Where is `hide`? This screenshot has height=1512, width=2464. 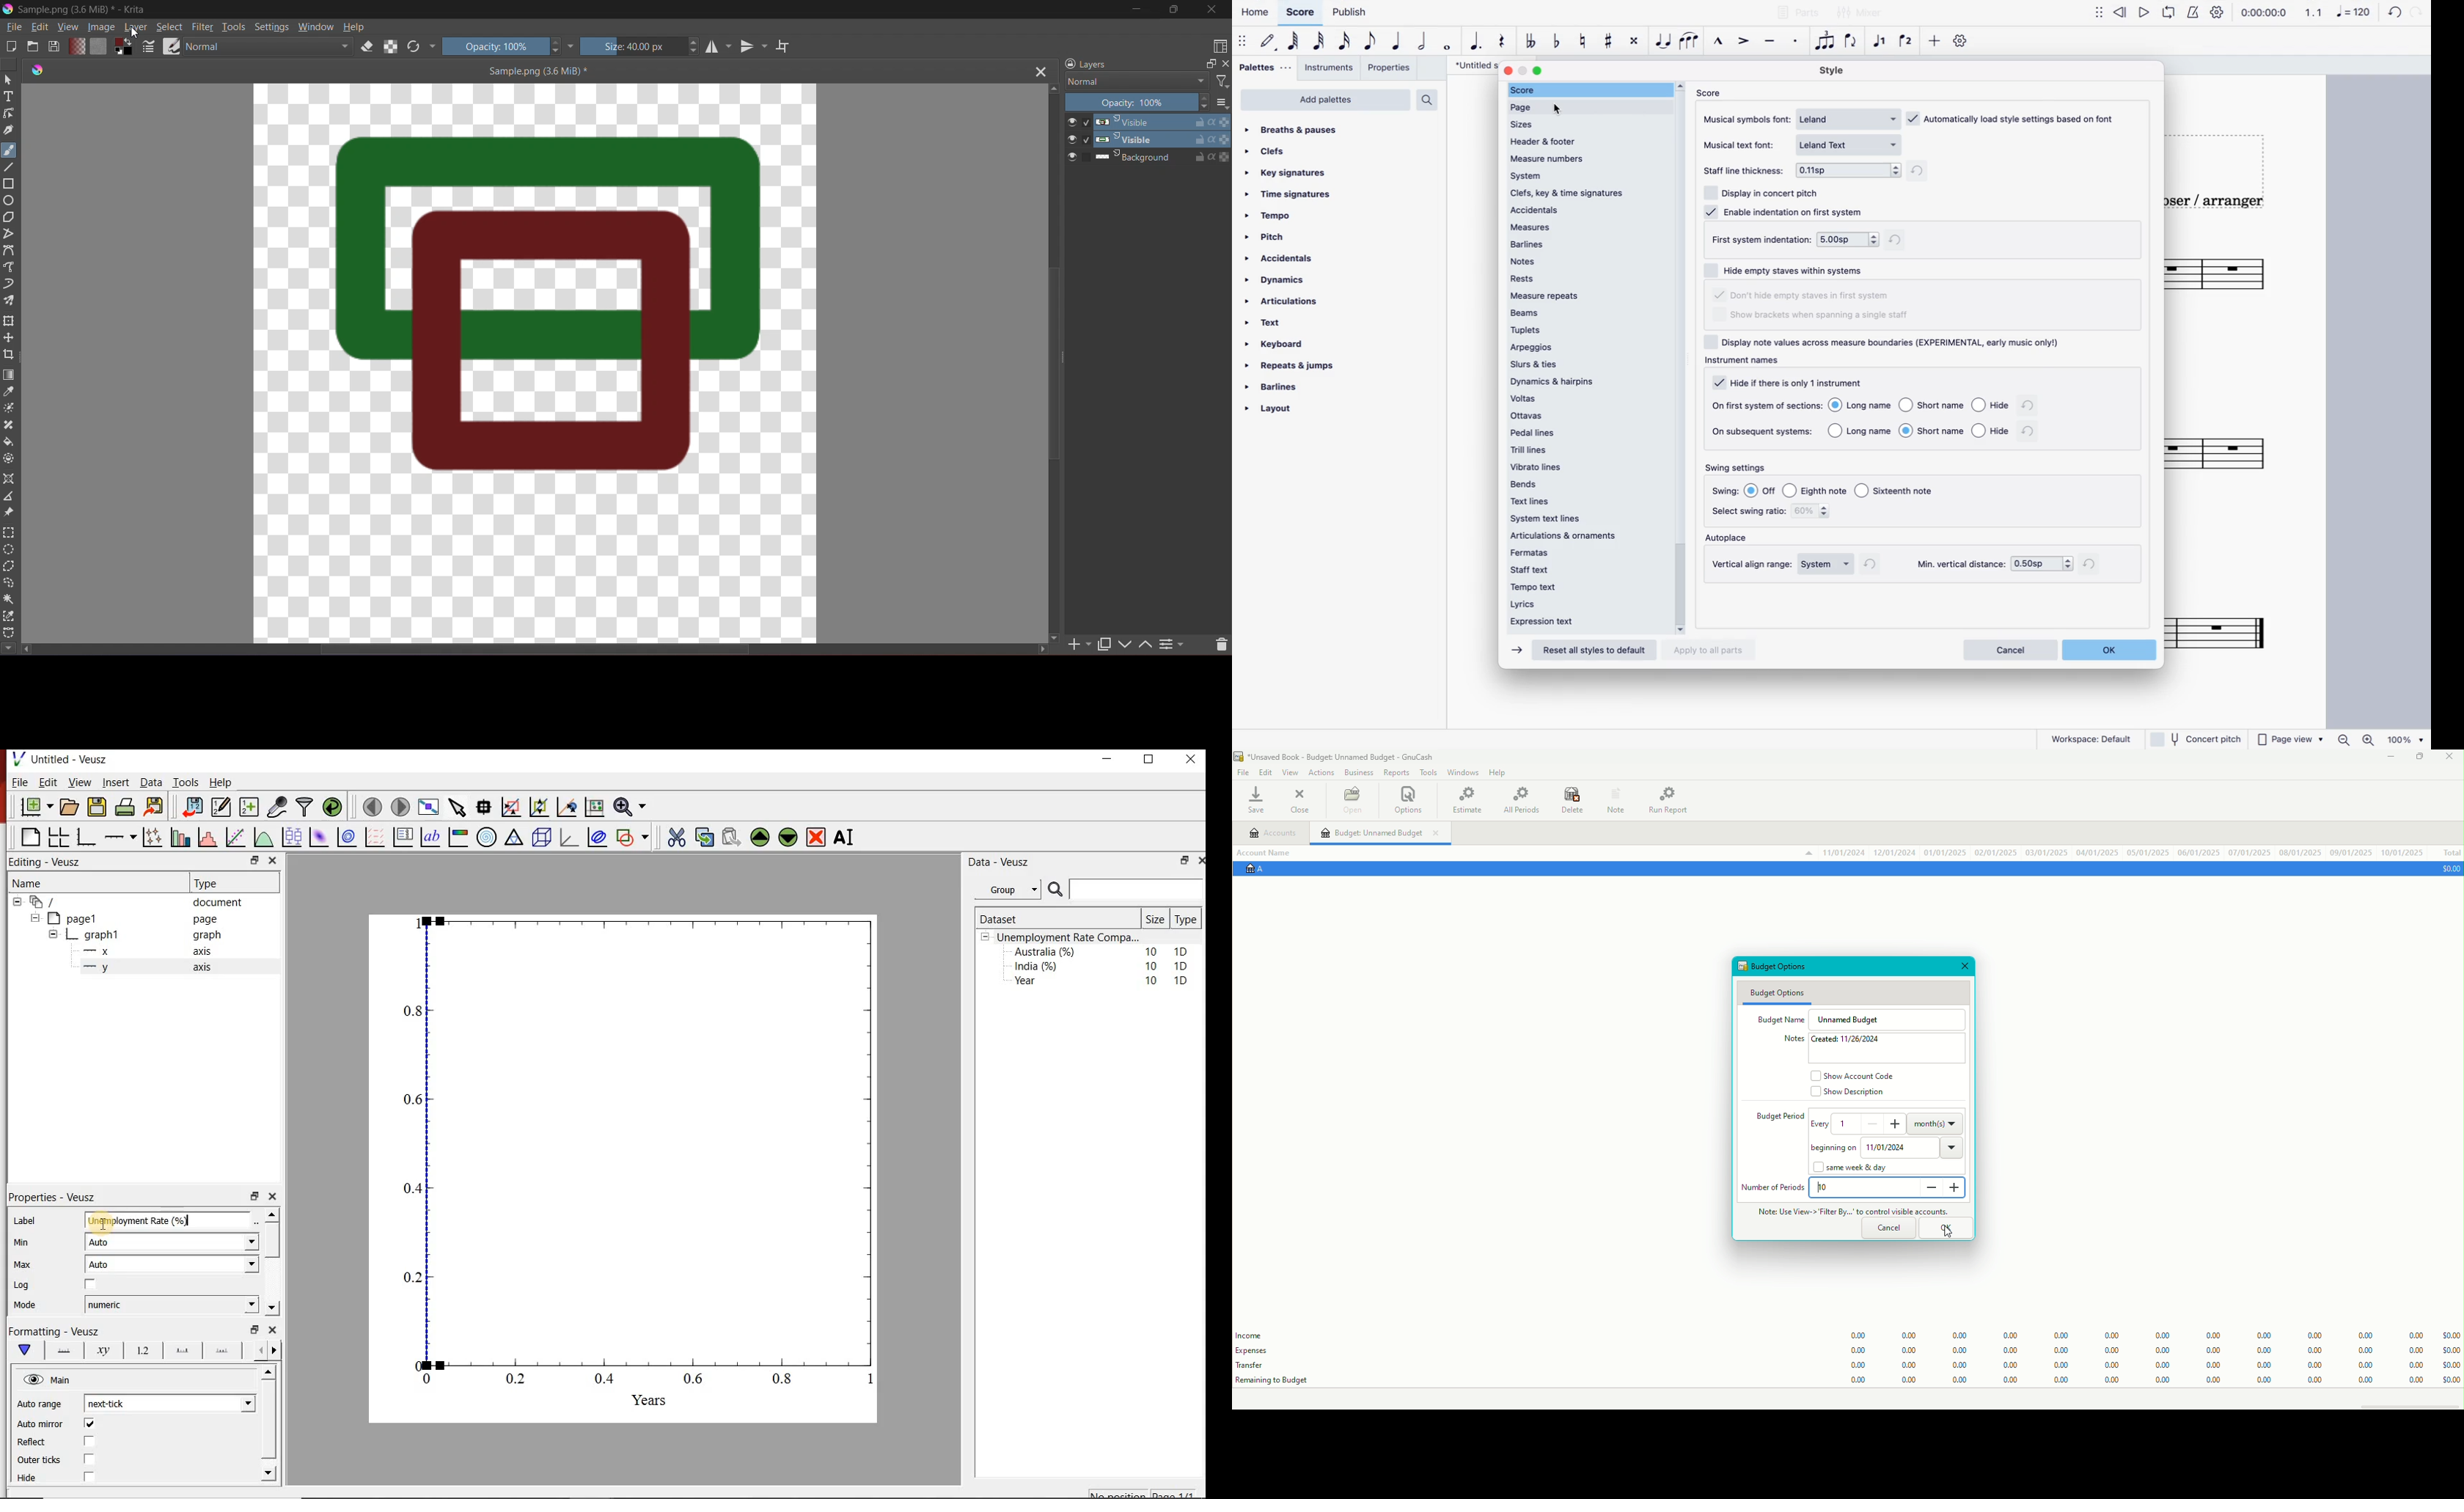 hide is located at coordinates (1787, 268).